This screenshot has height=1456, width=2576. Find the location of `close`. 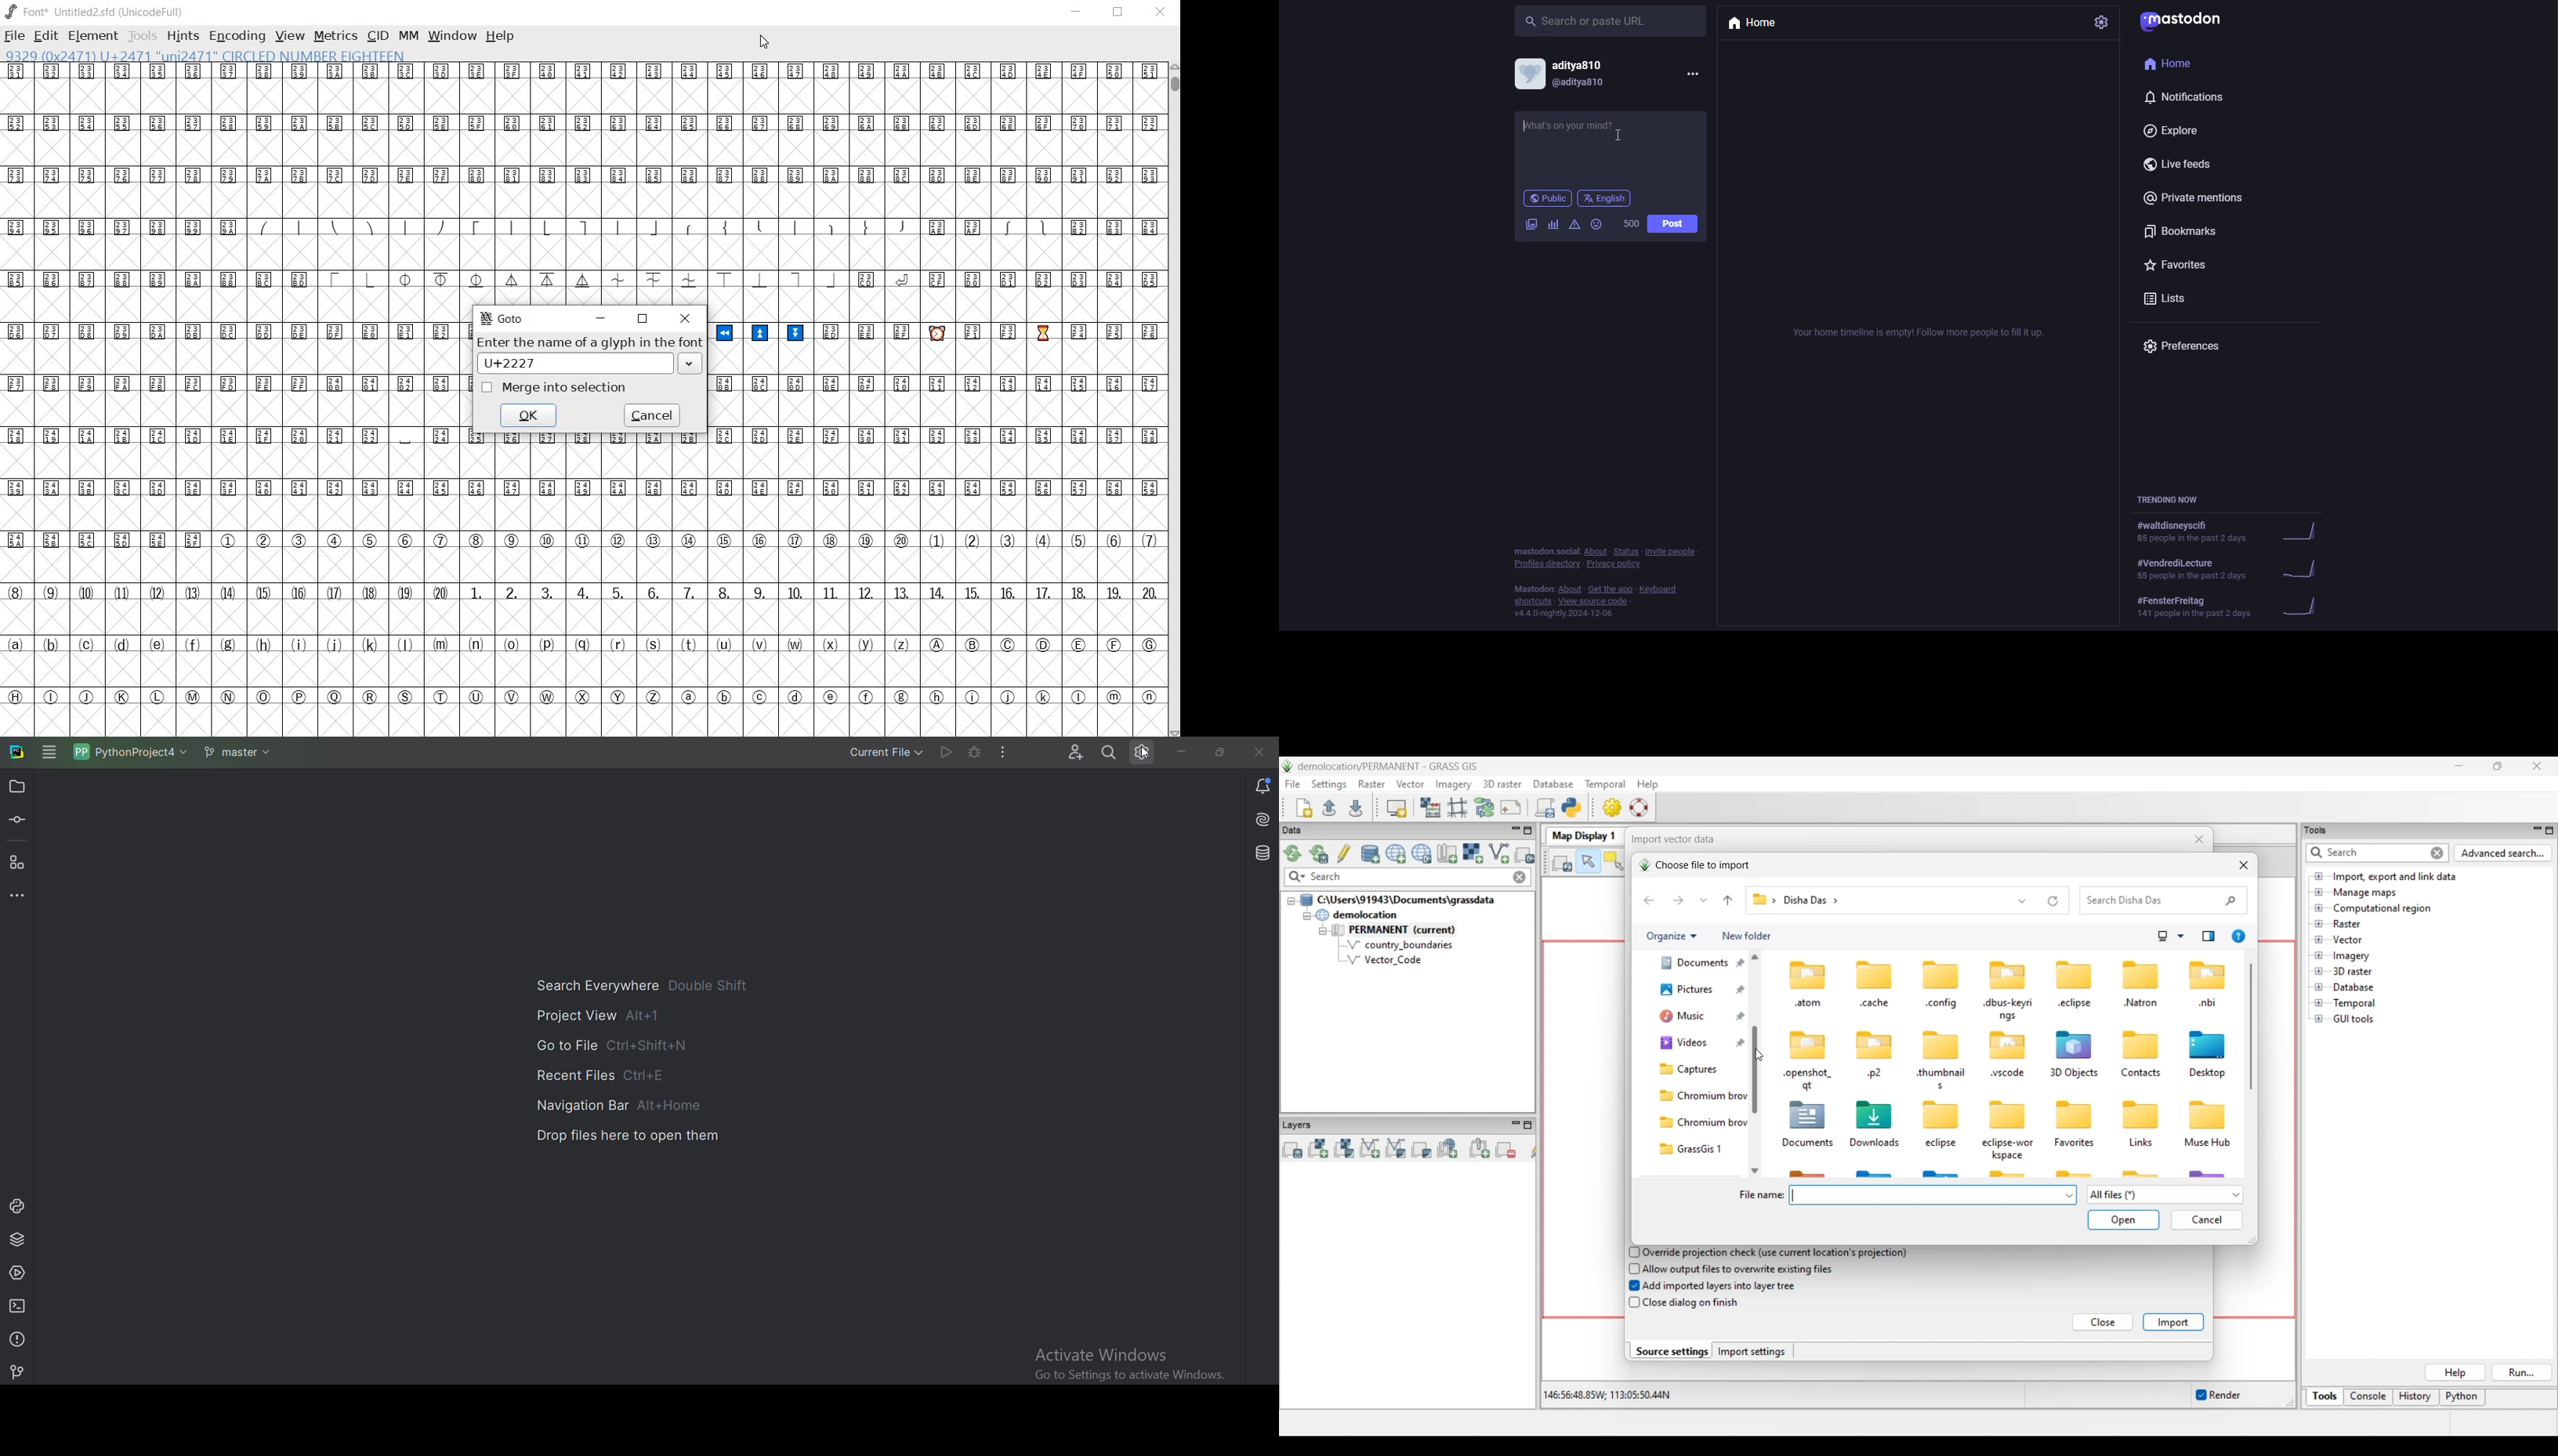

close is located at coordinates (685, 318).